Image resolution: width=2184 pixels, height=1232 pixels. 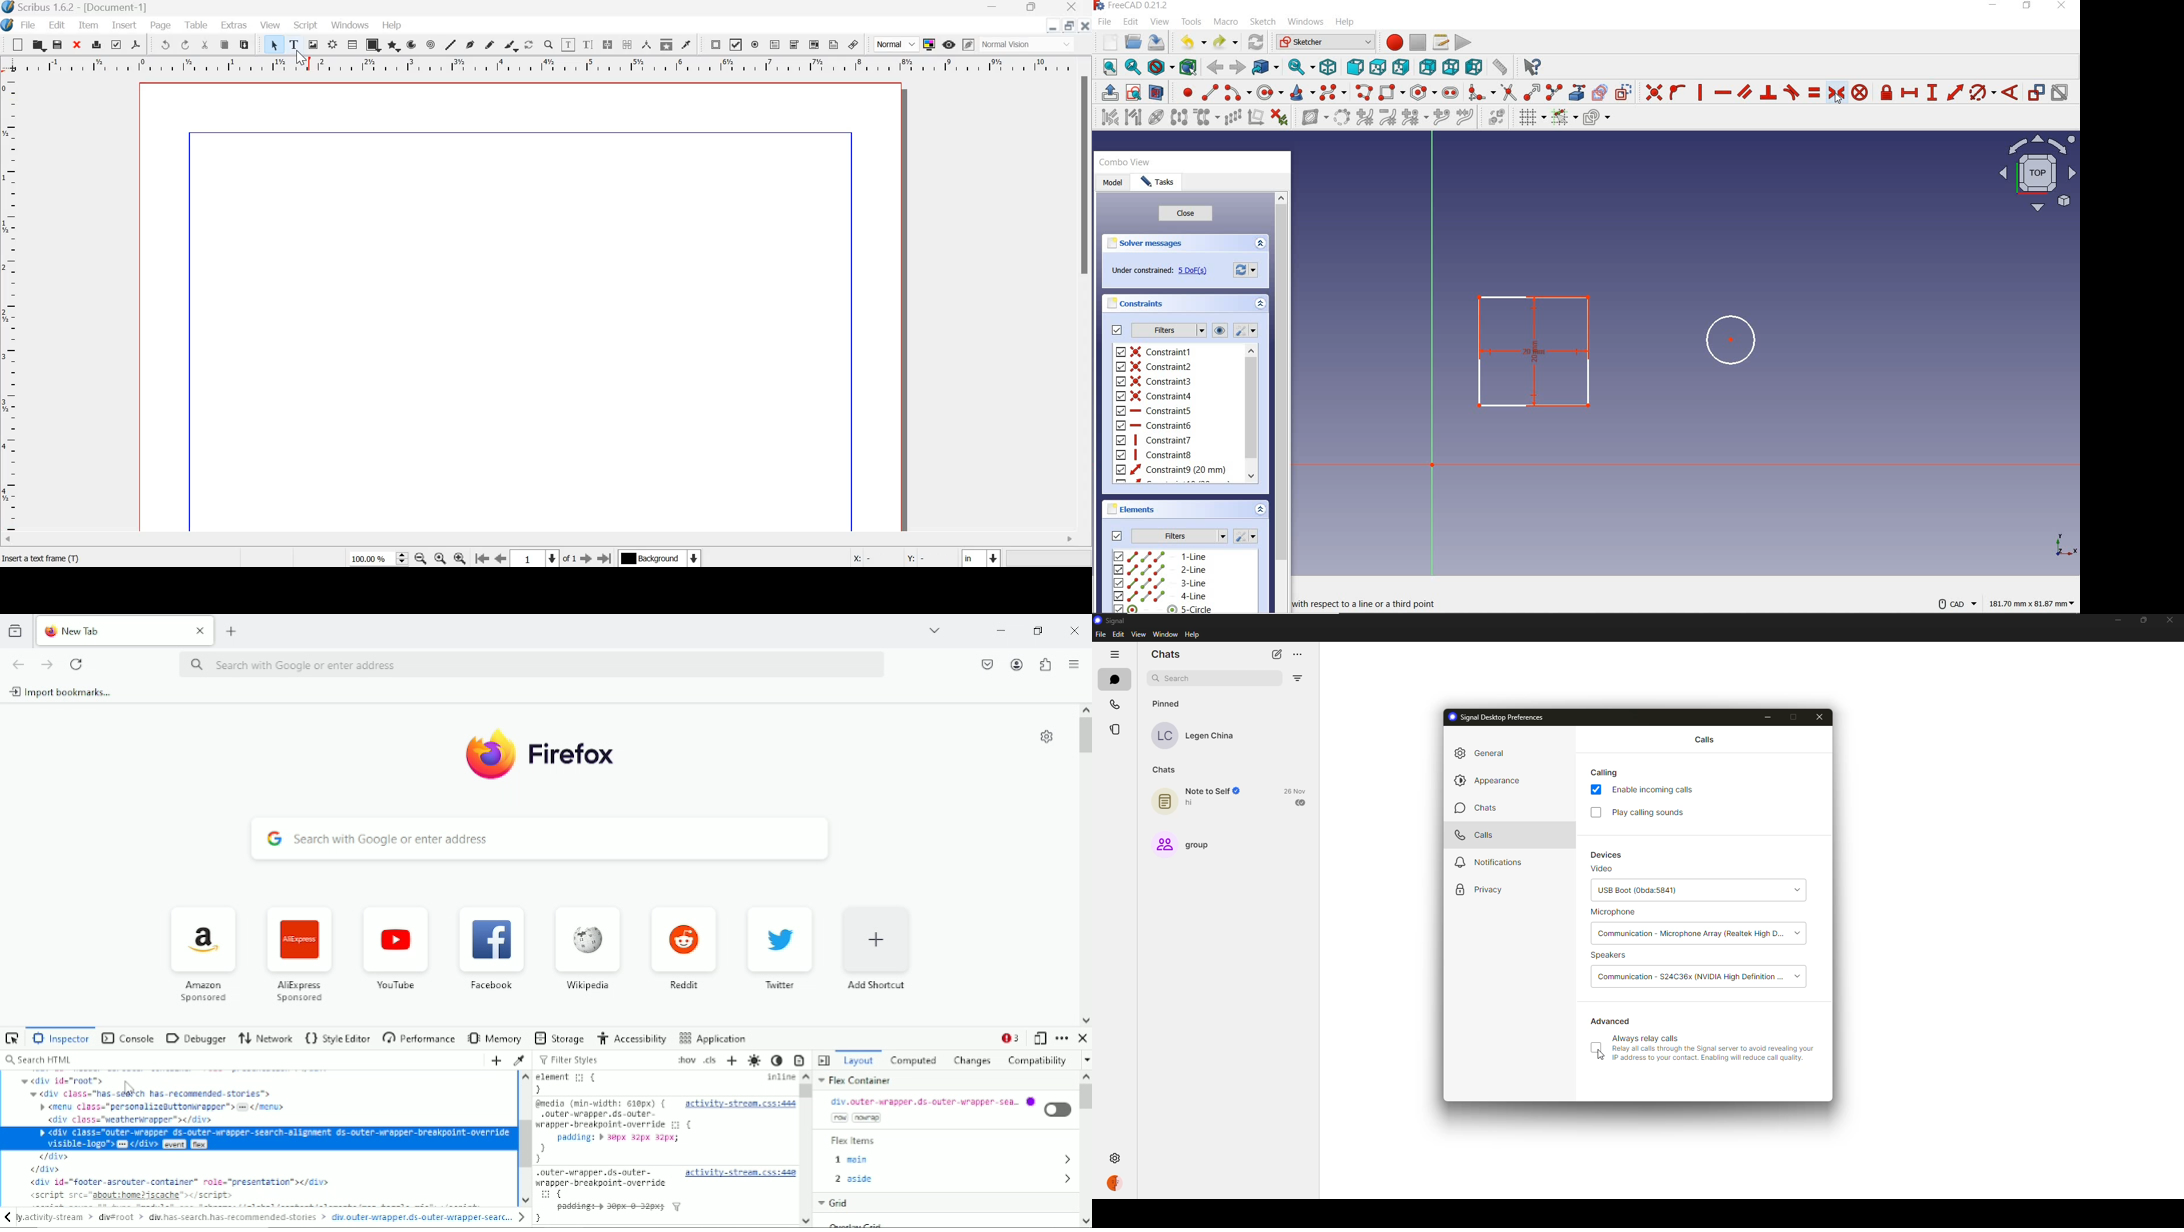 I want to click on macros, so click(x=1442, y=42).